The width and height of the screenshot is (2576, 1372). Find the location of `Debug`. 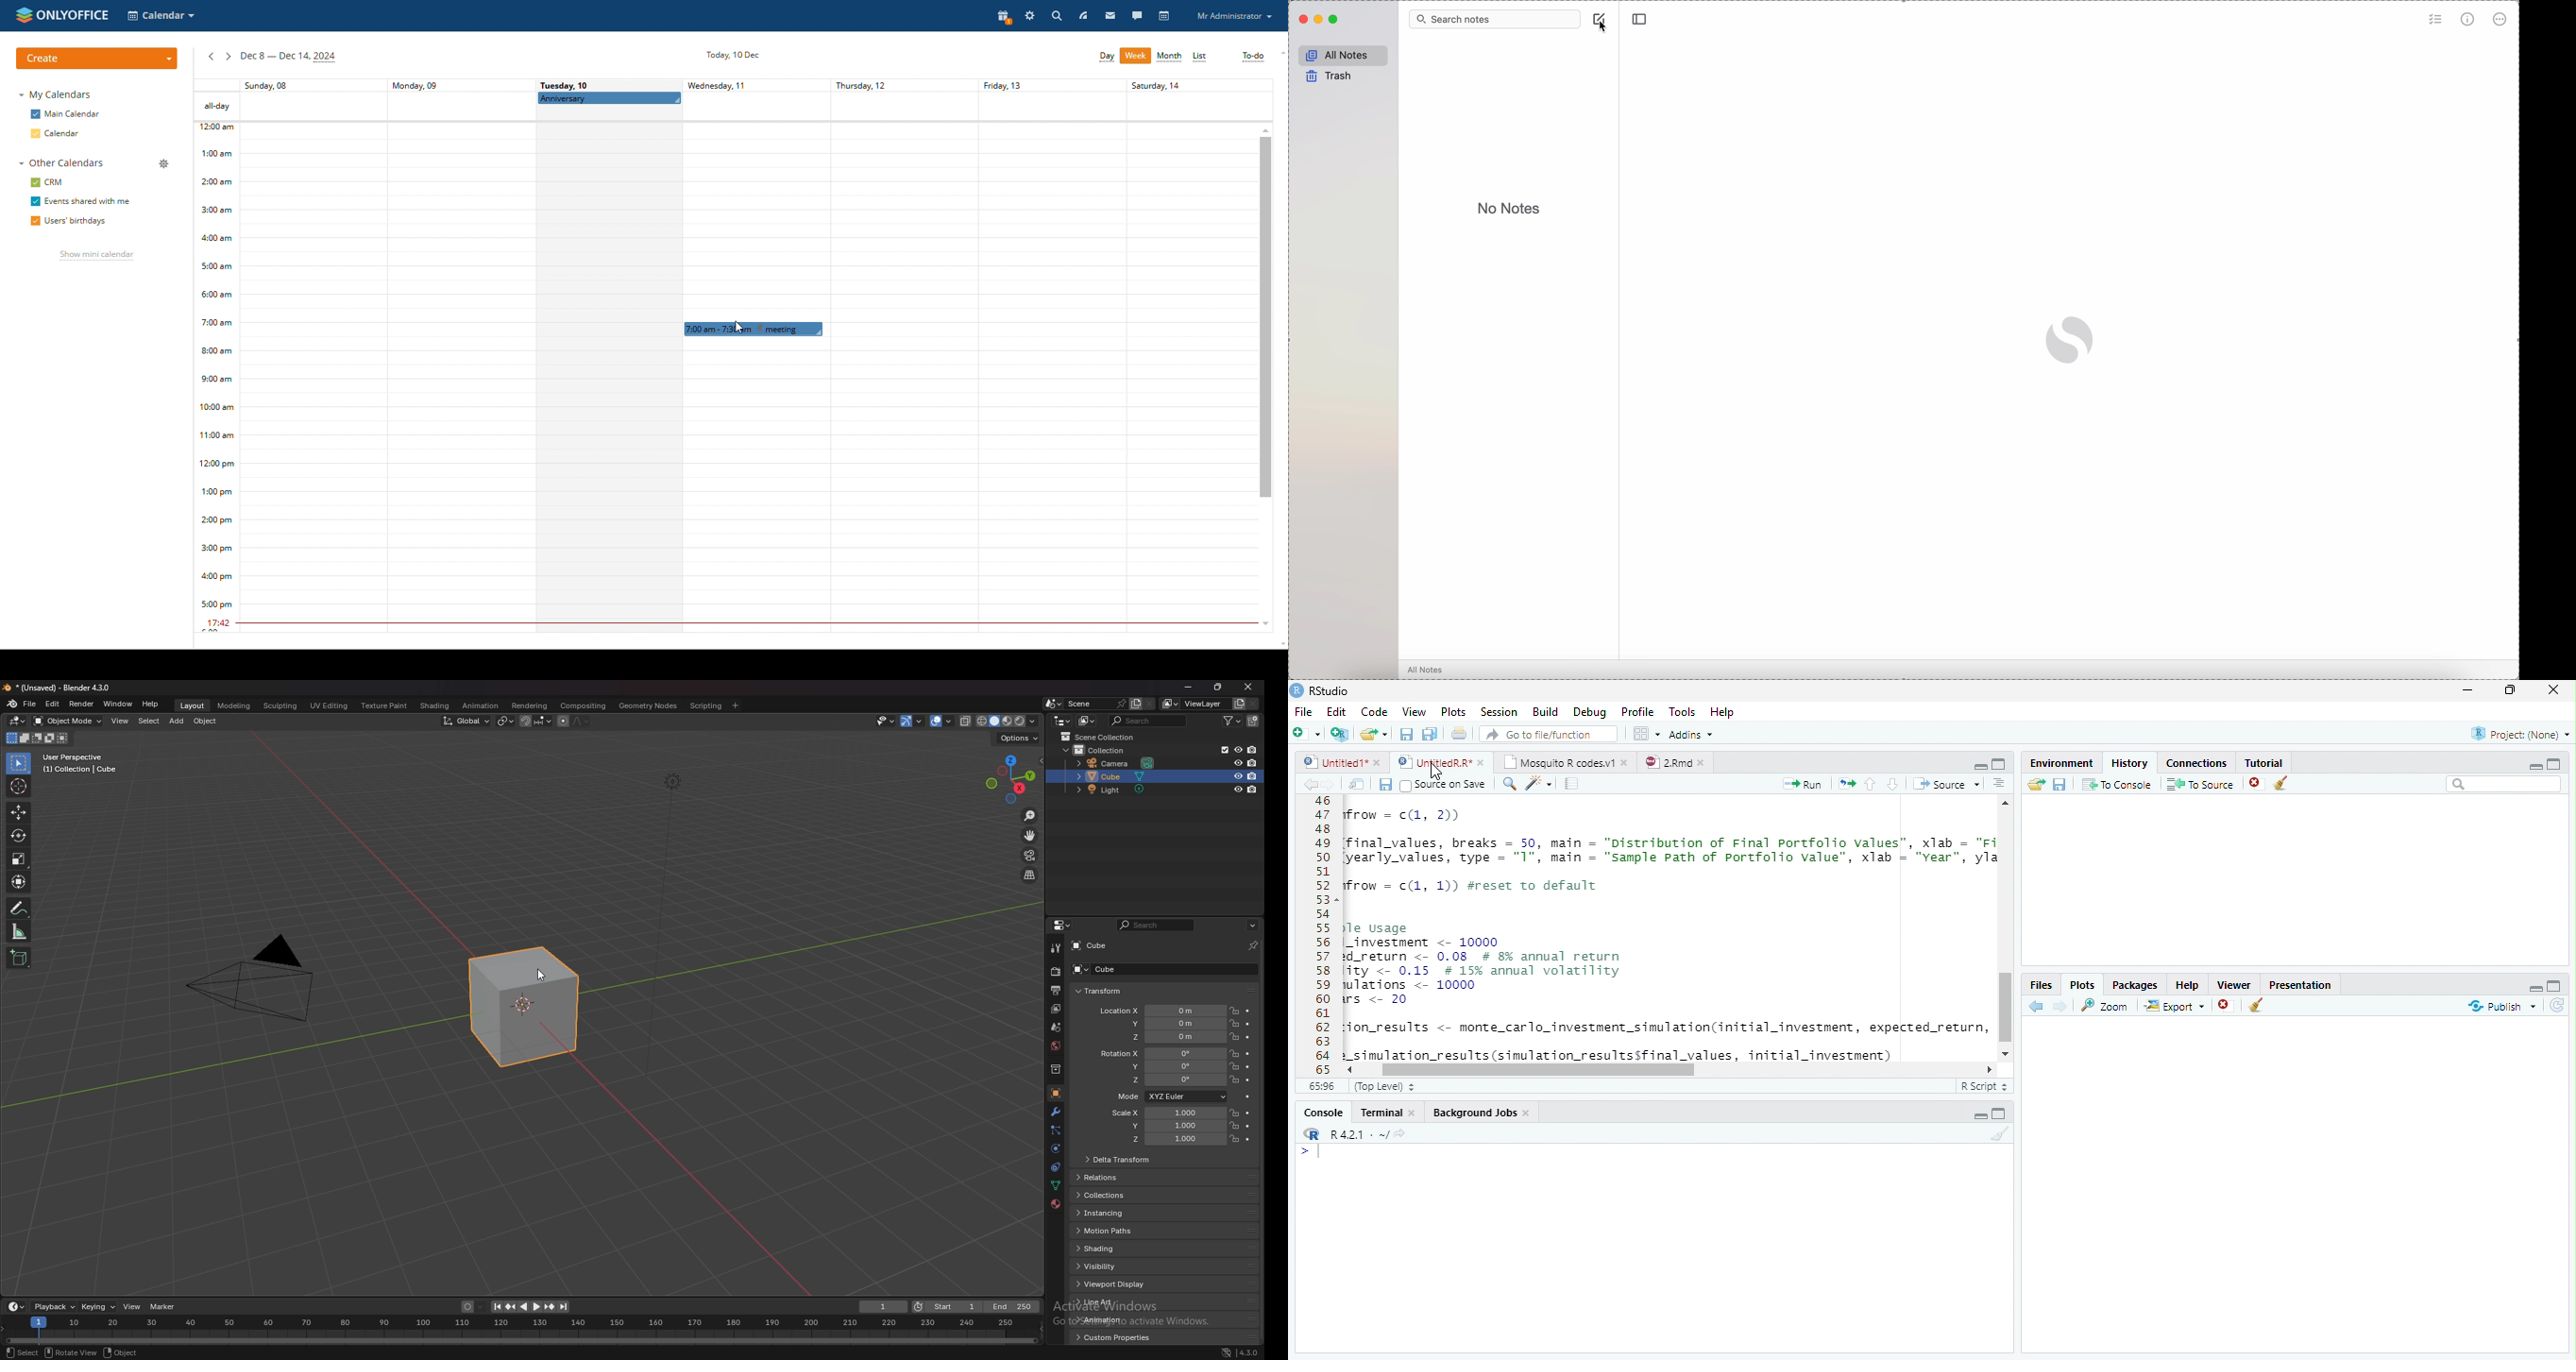

Debug is located at coordinates (1588, 712).